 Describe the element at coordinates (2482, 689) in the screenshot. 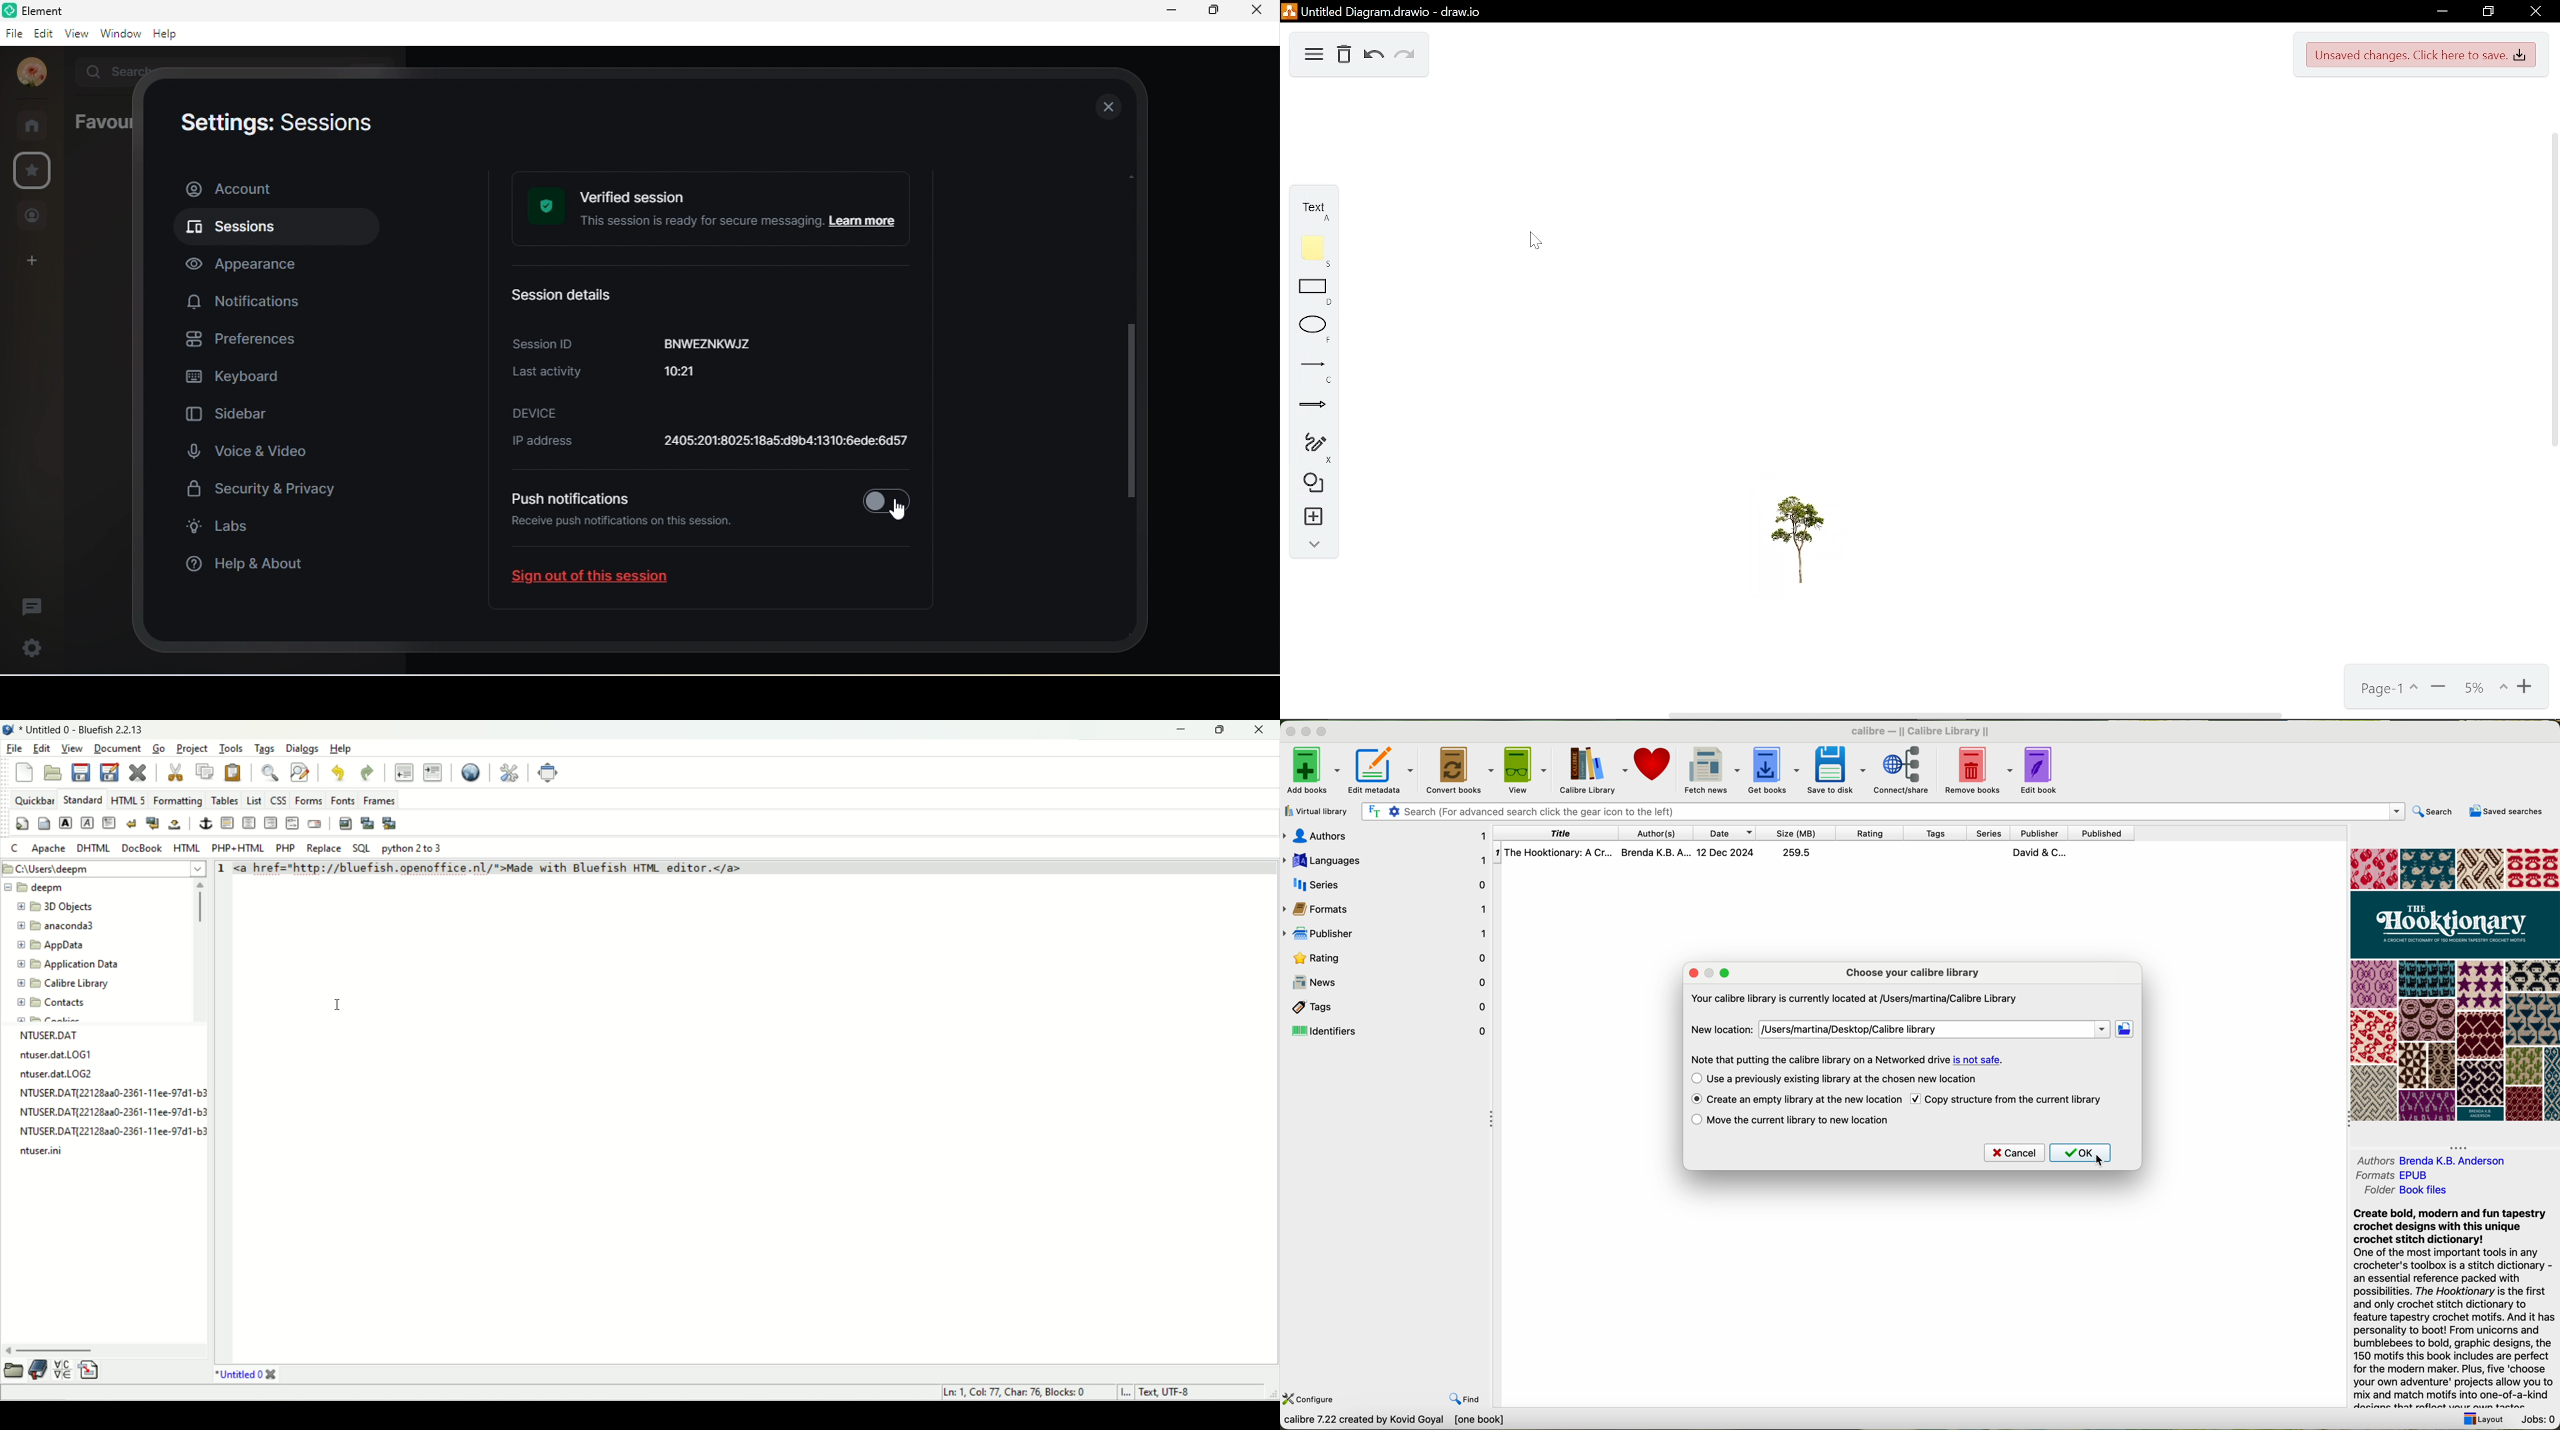

I see `Current zoom` at that location.